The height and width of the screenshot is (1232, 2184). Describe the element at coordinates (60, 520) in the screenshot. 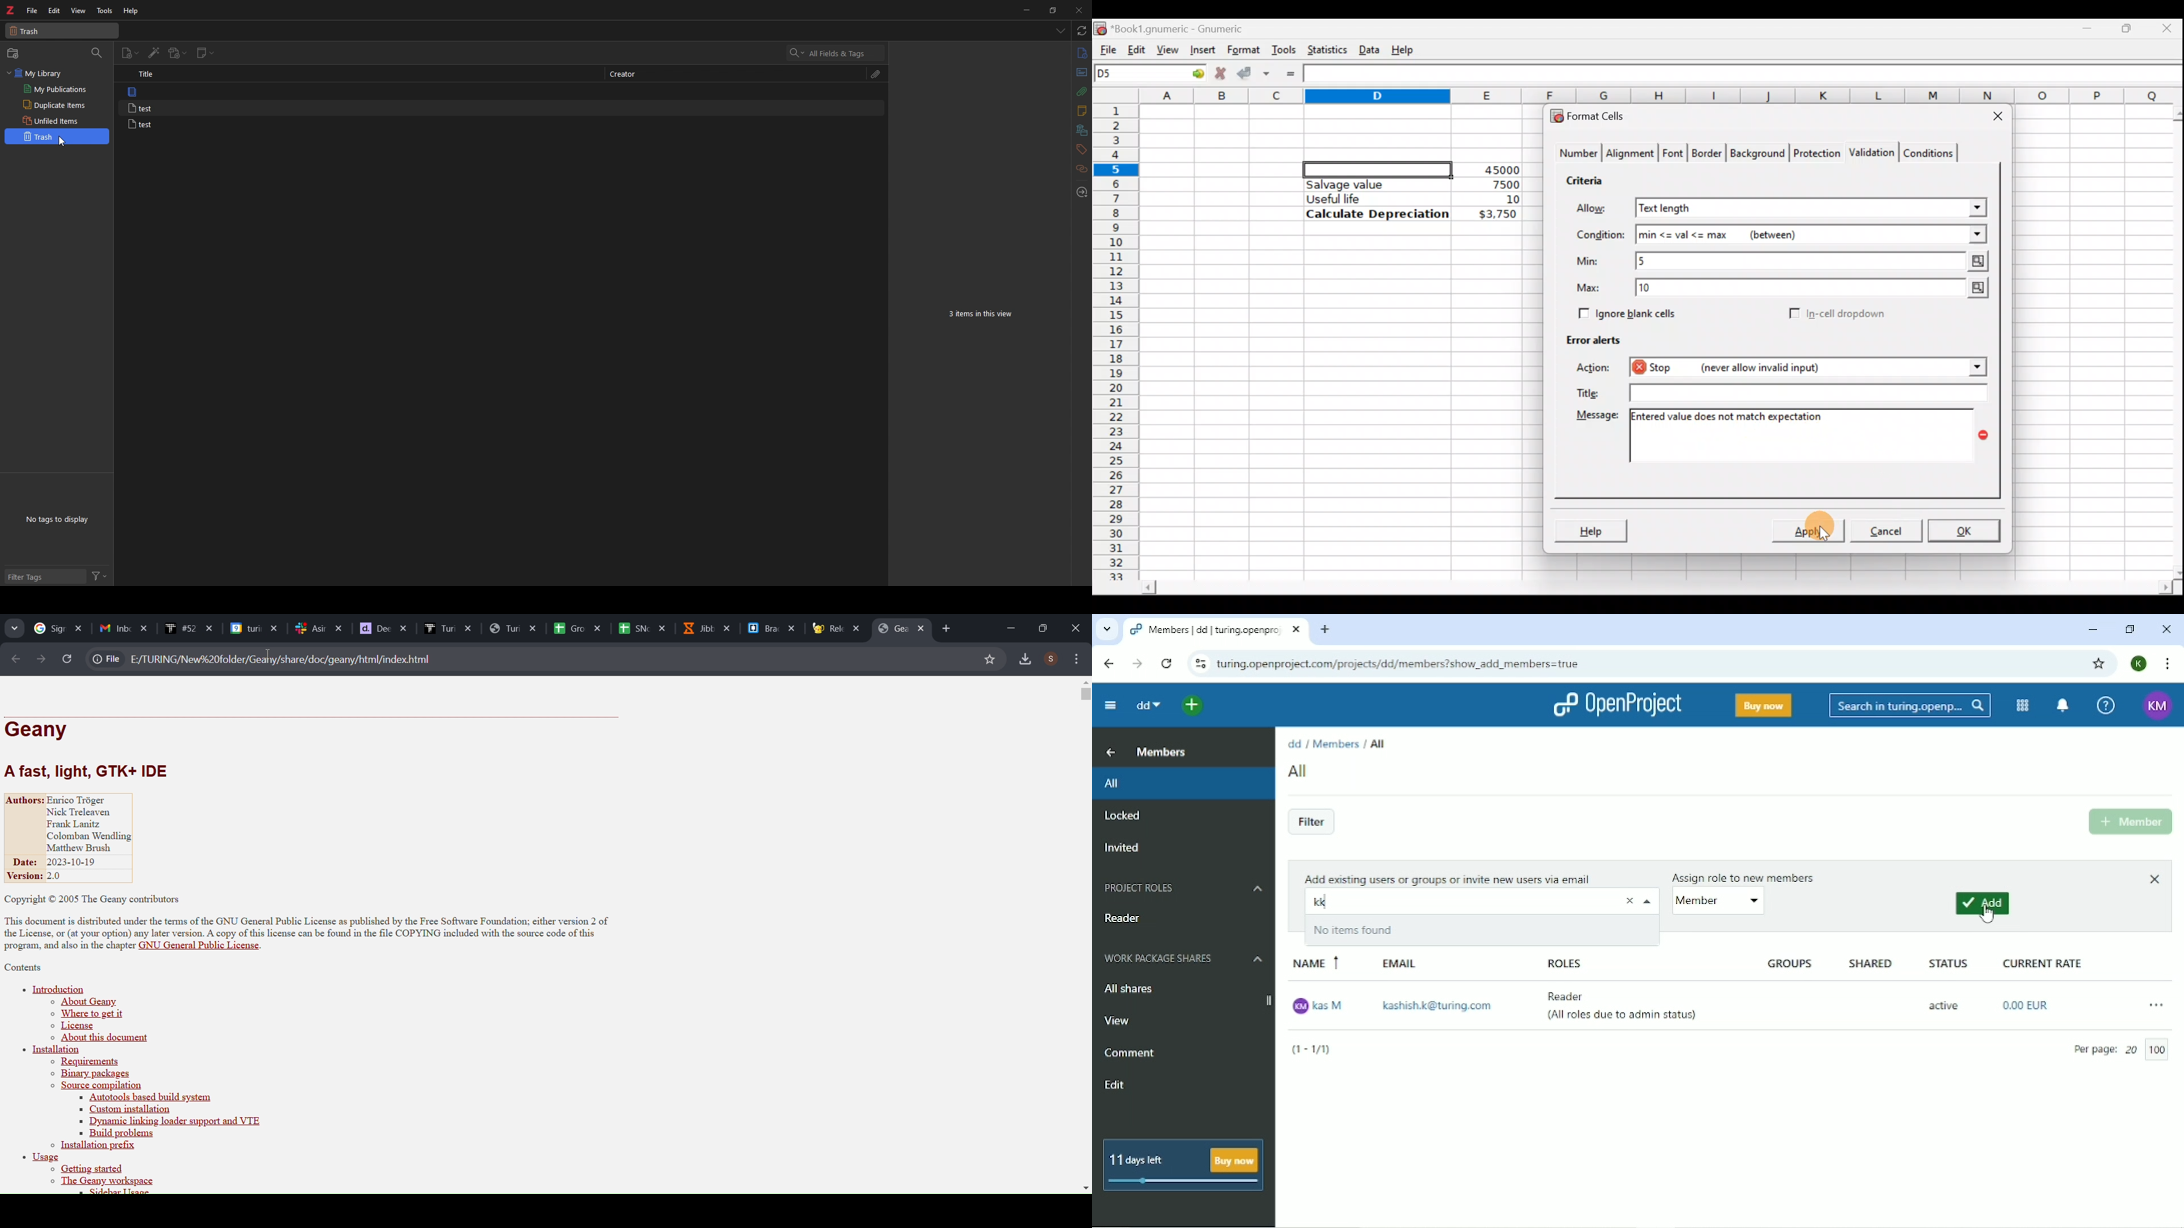

I see `tags to display` at that location.